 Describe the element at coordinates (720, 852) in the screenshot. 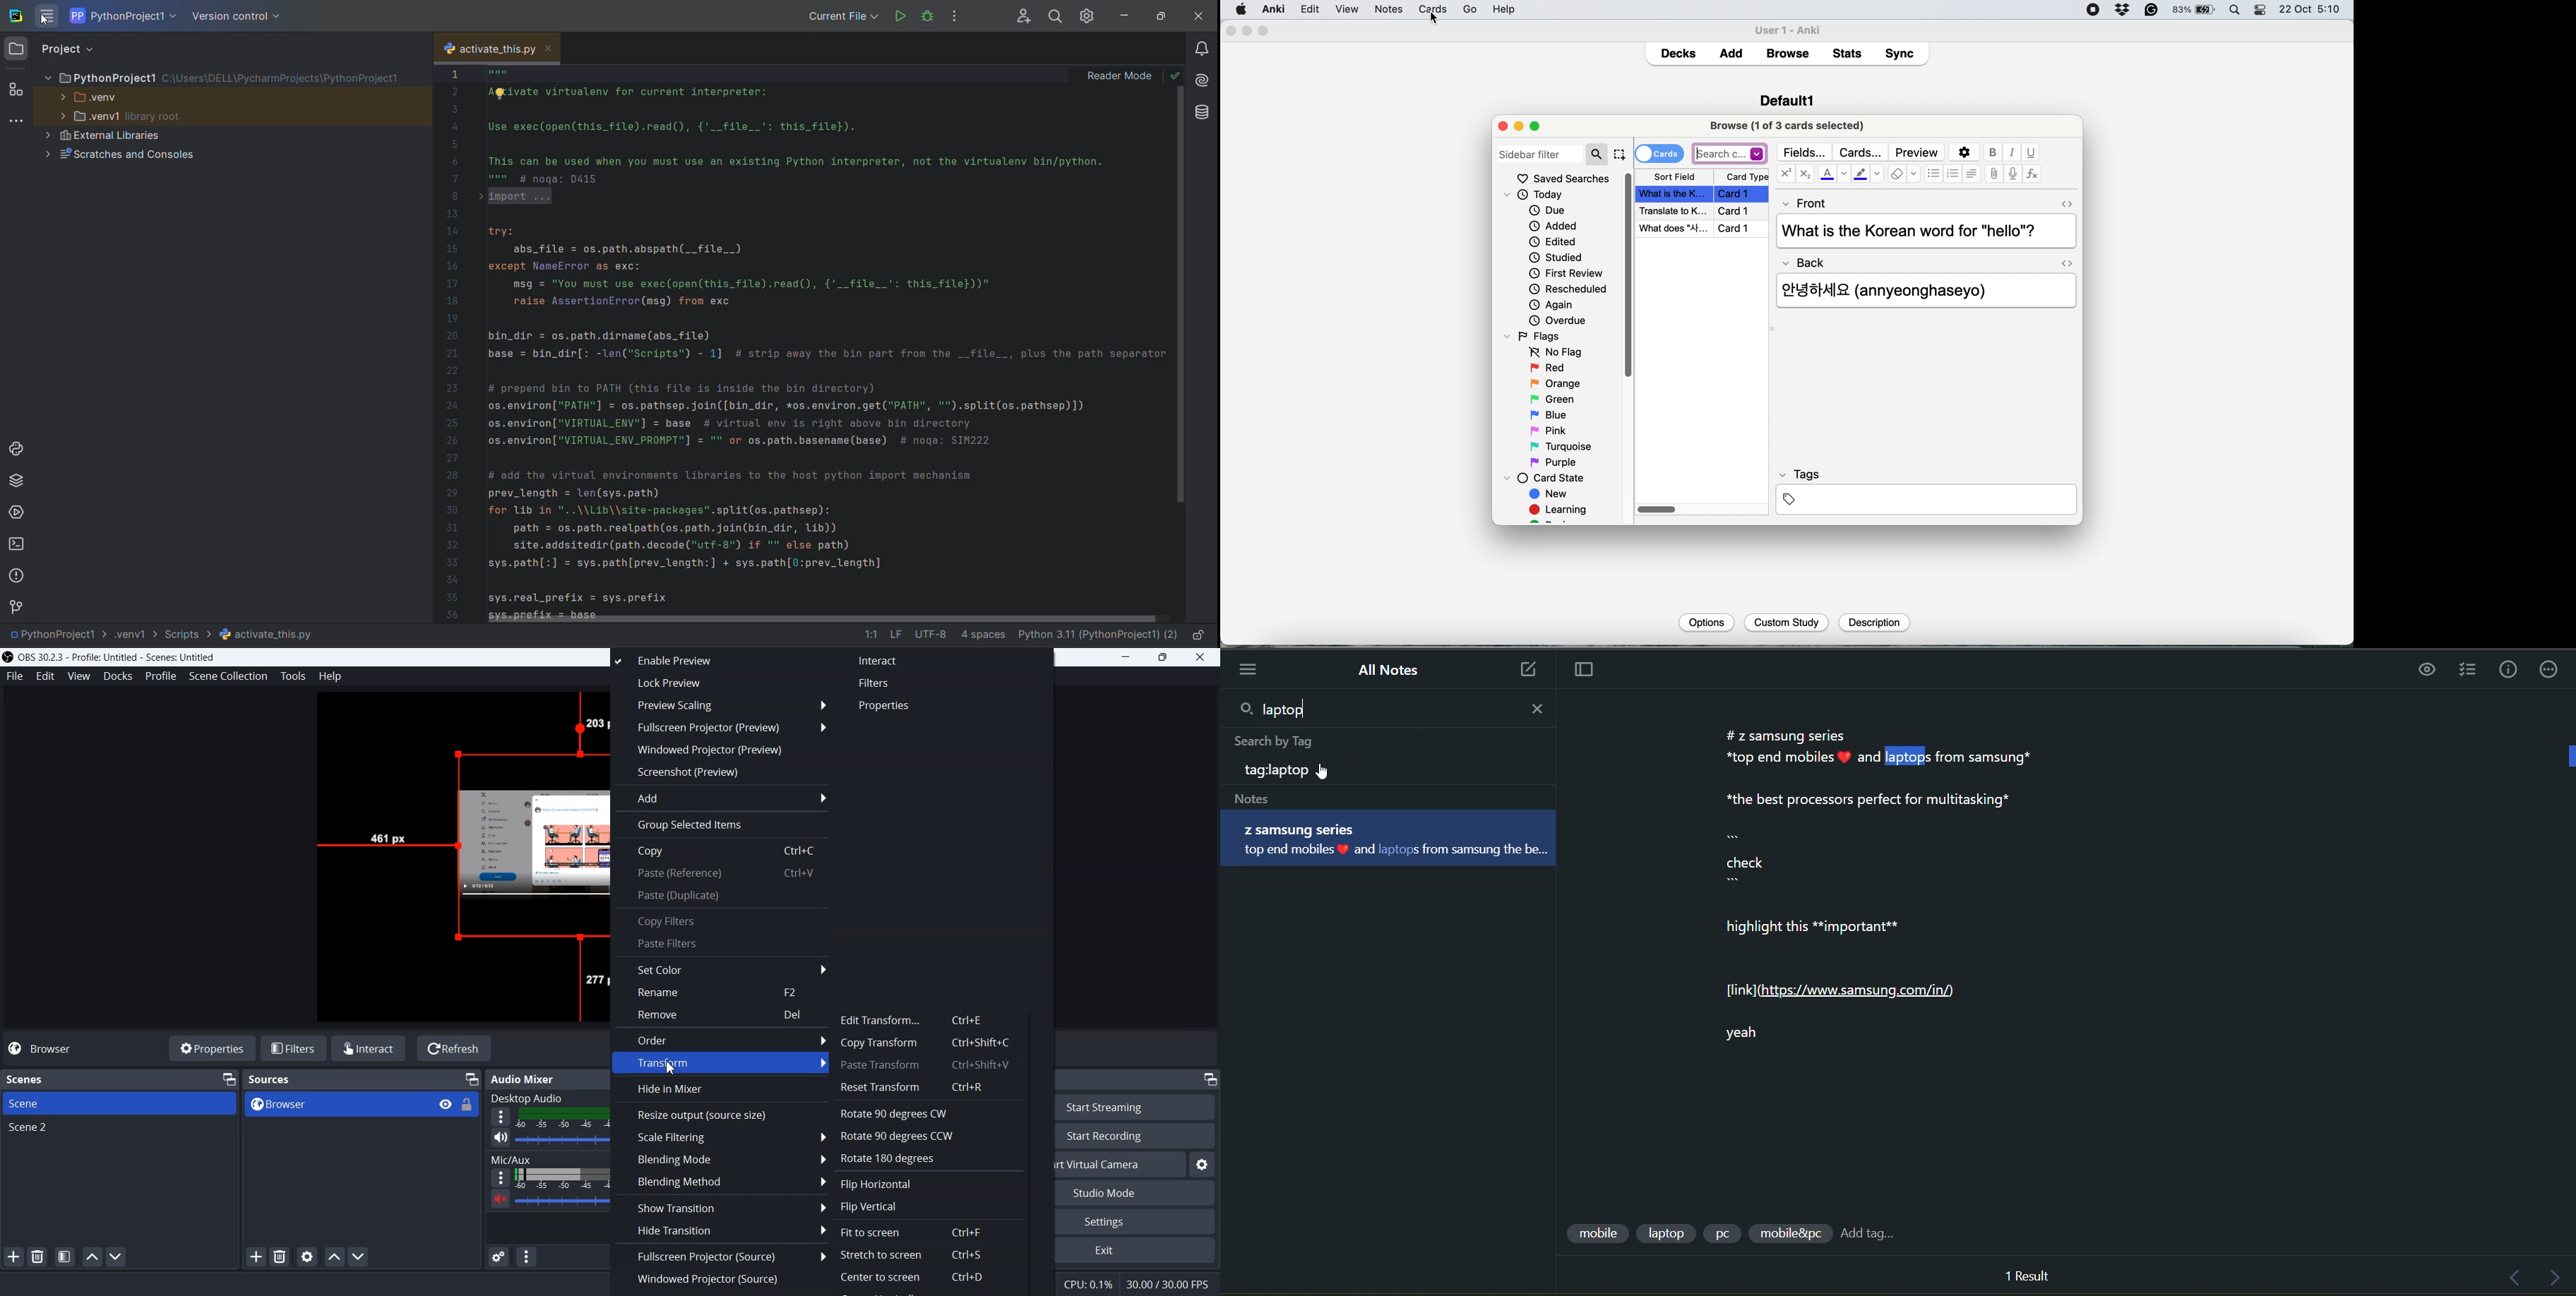

I see `Copy` at that location.